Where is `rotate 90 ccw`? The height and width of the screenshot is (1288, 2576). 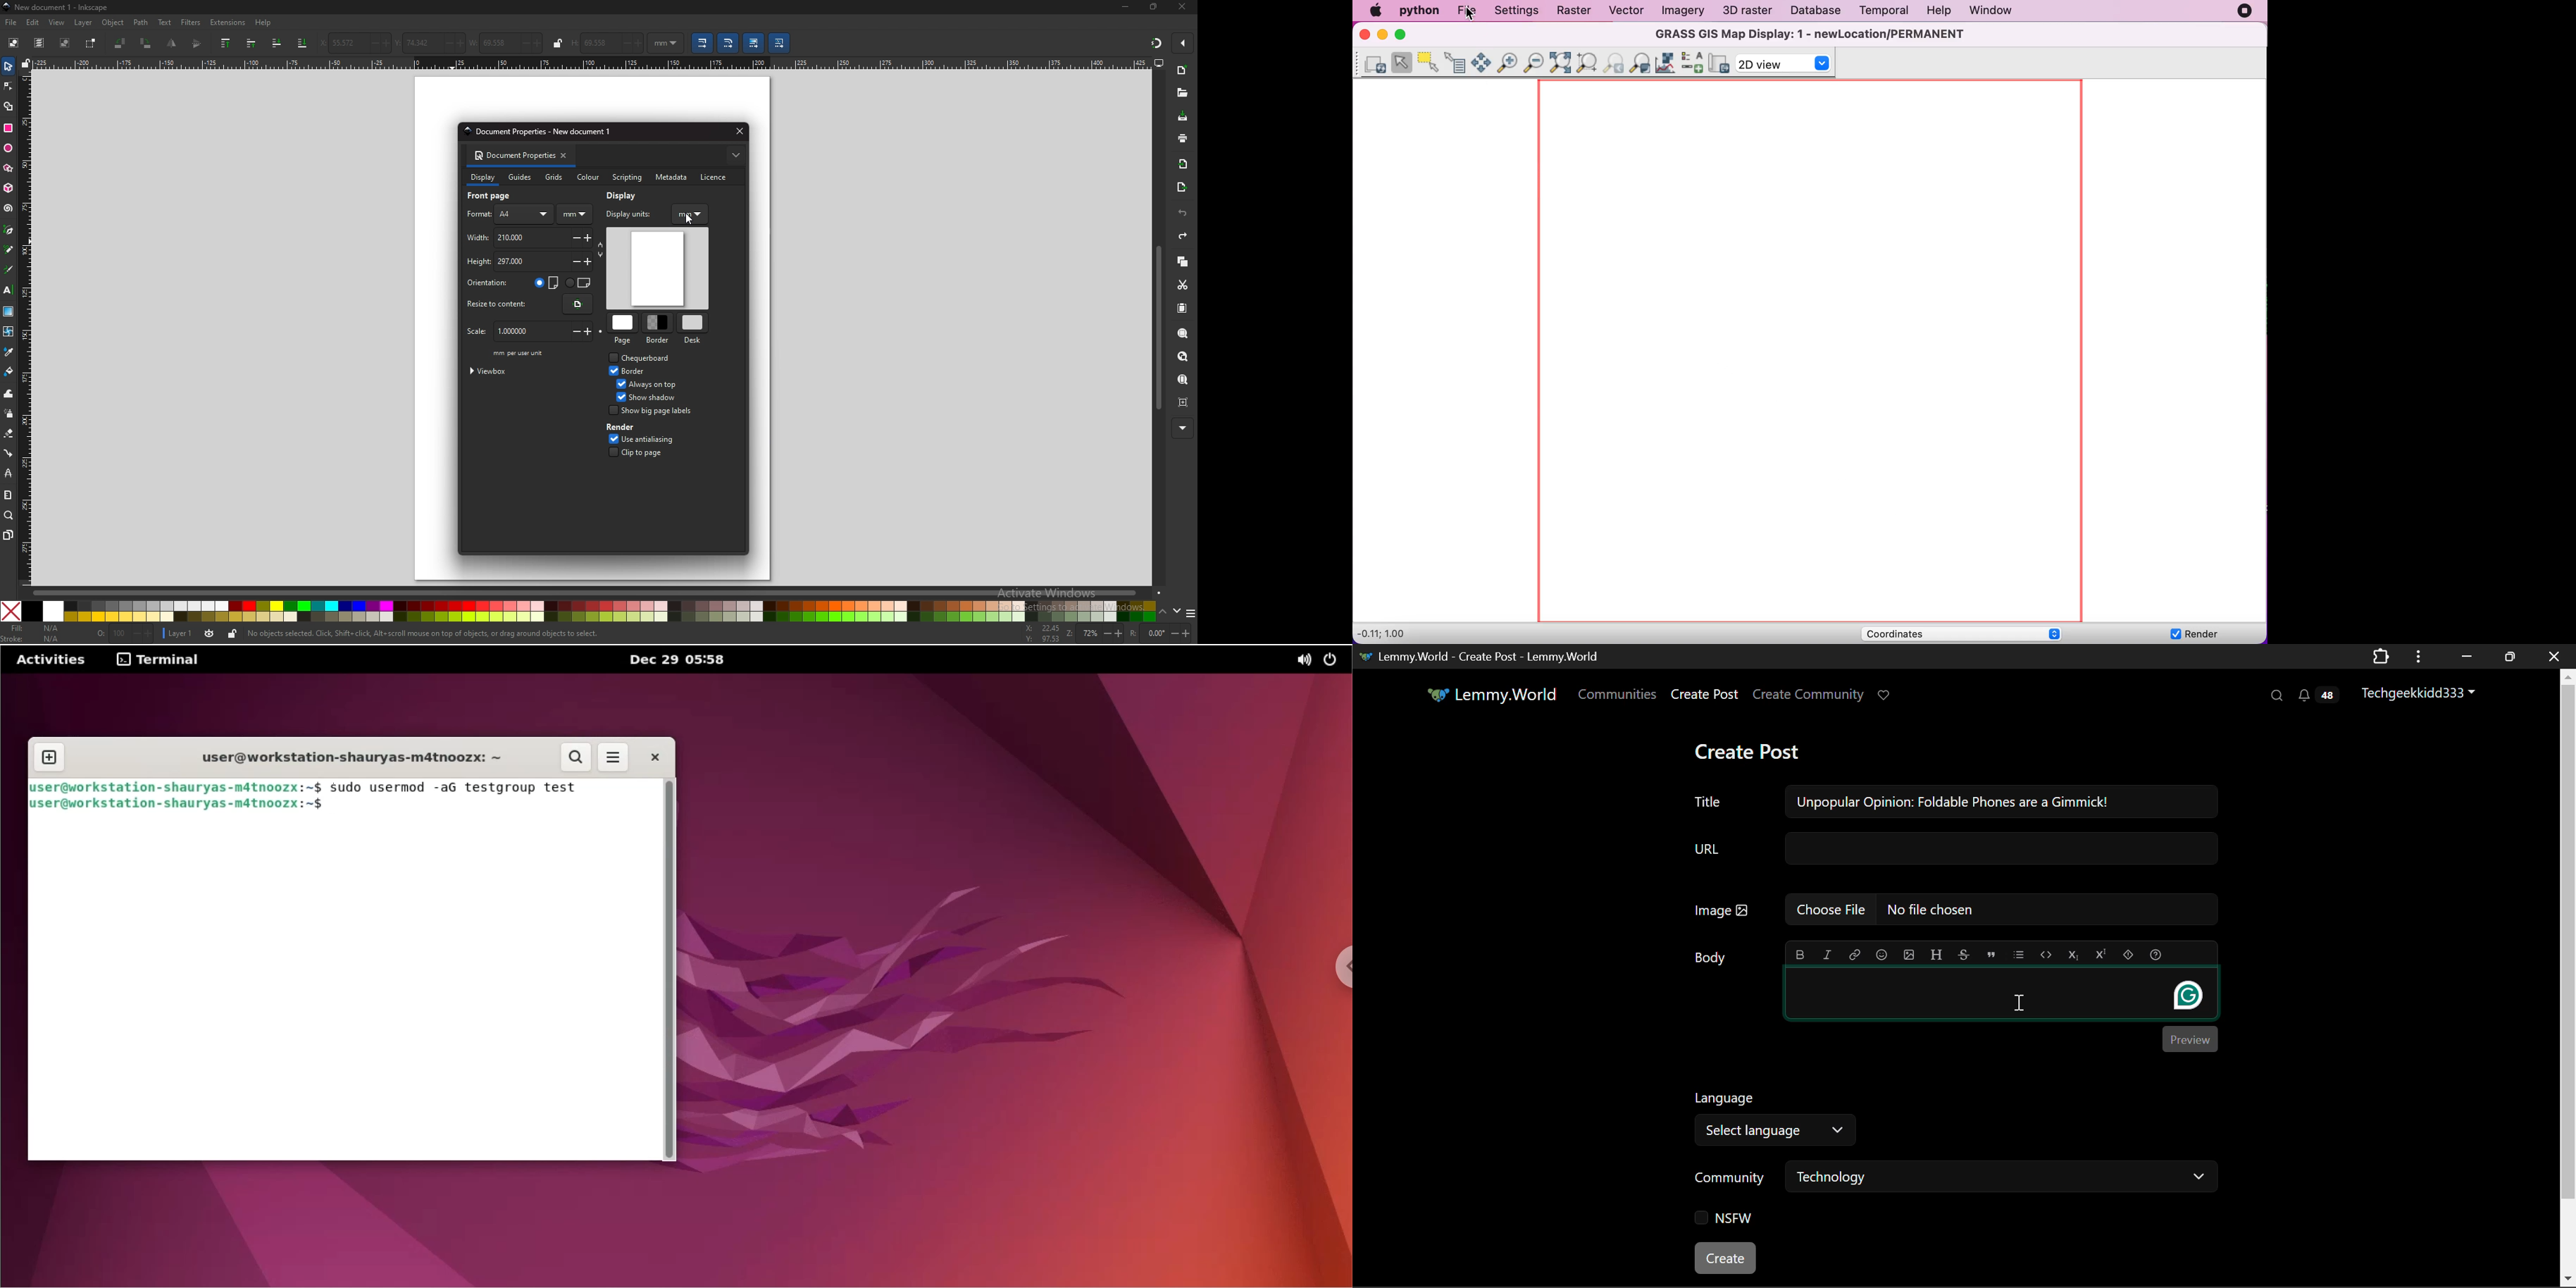
rotate 90 ccw is located at coordinates (121, 43).